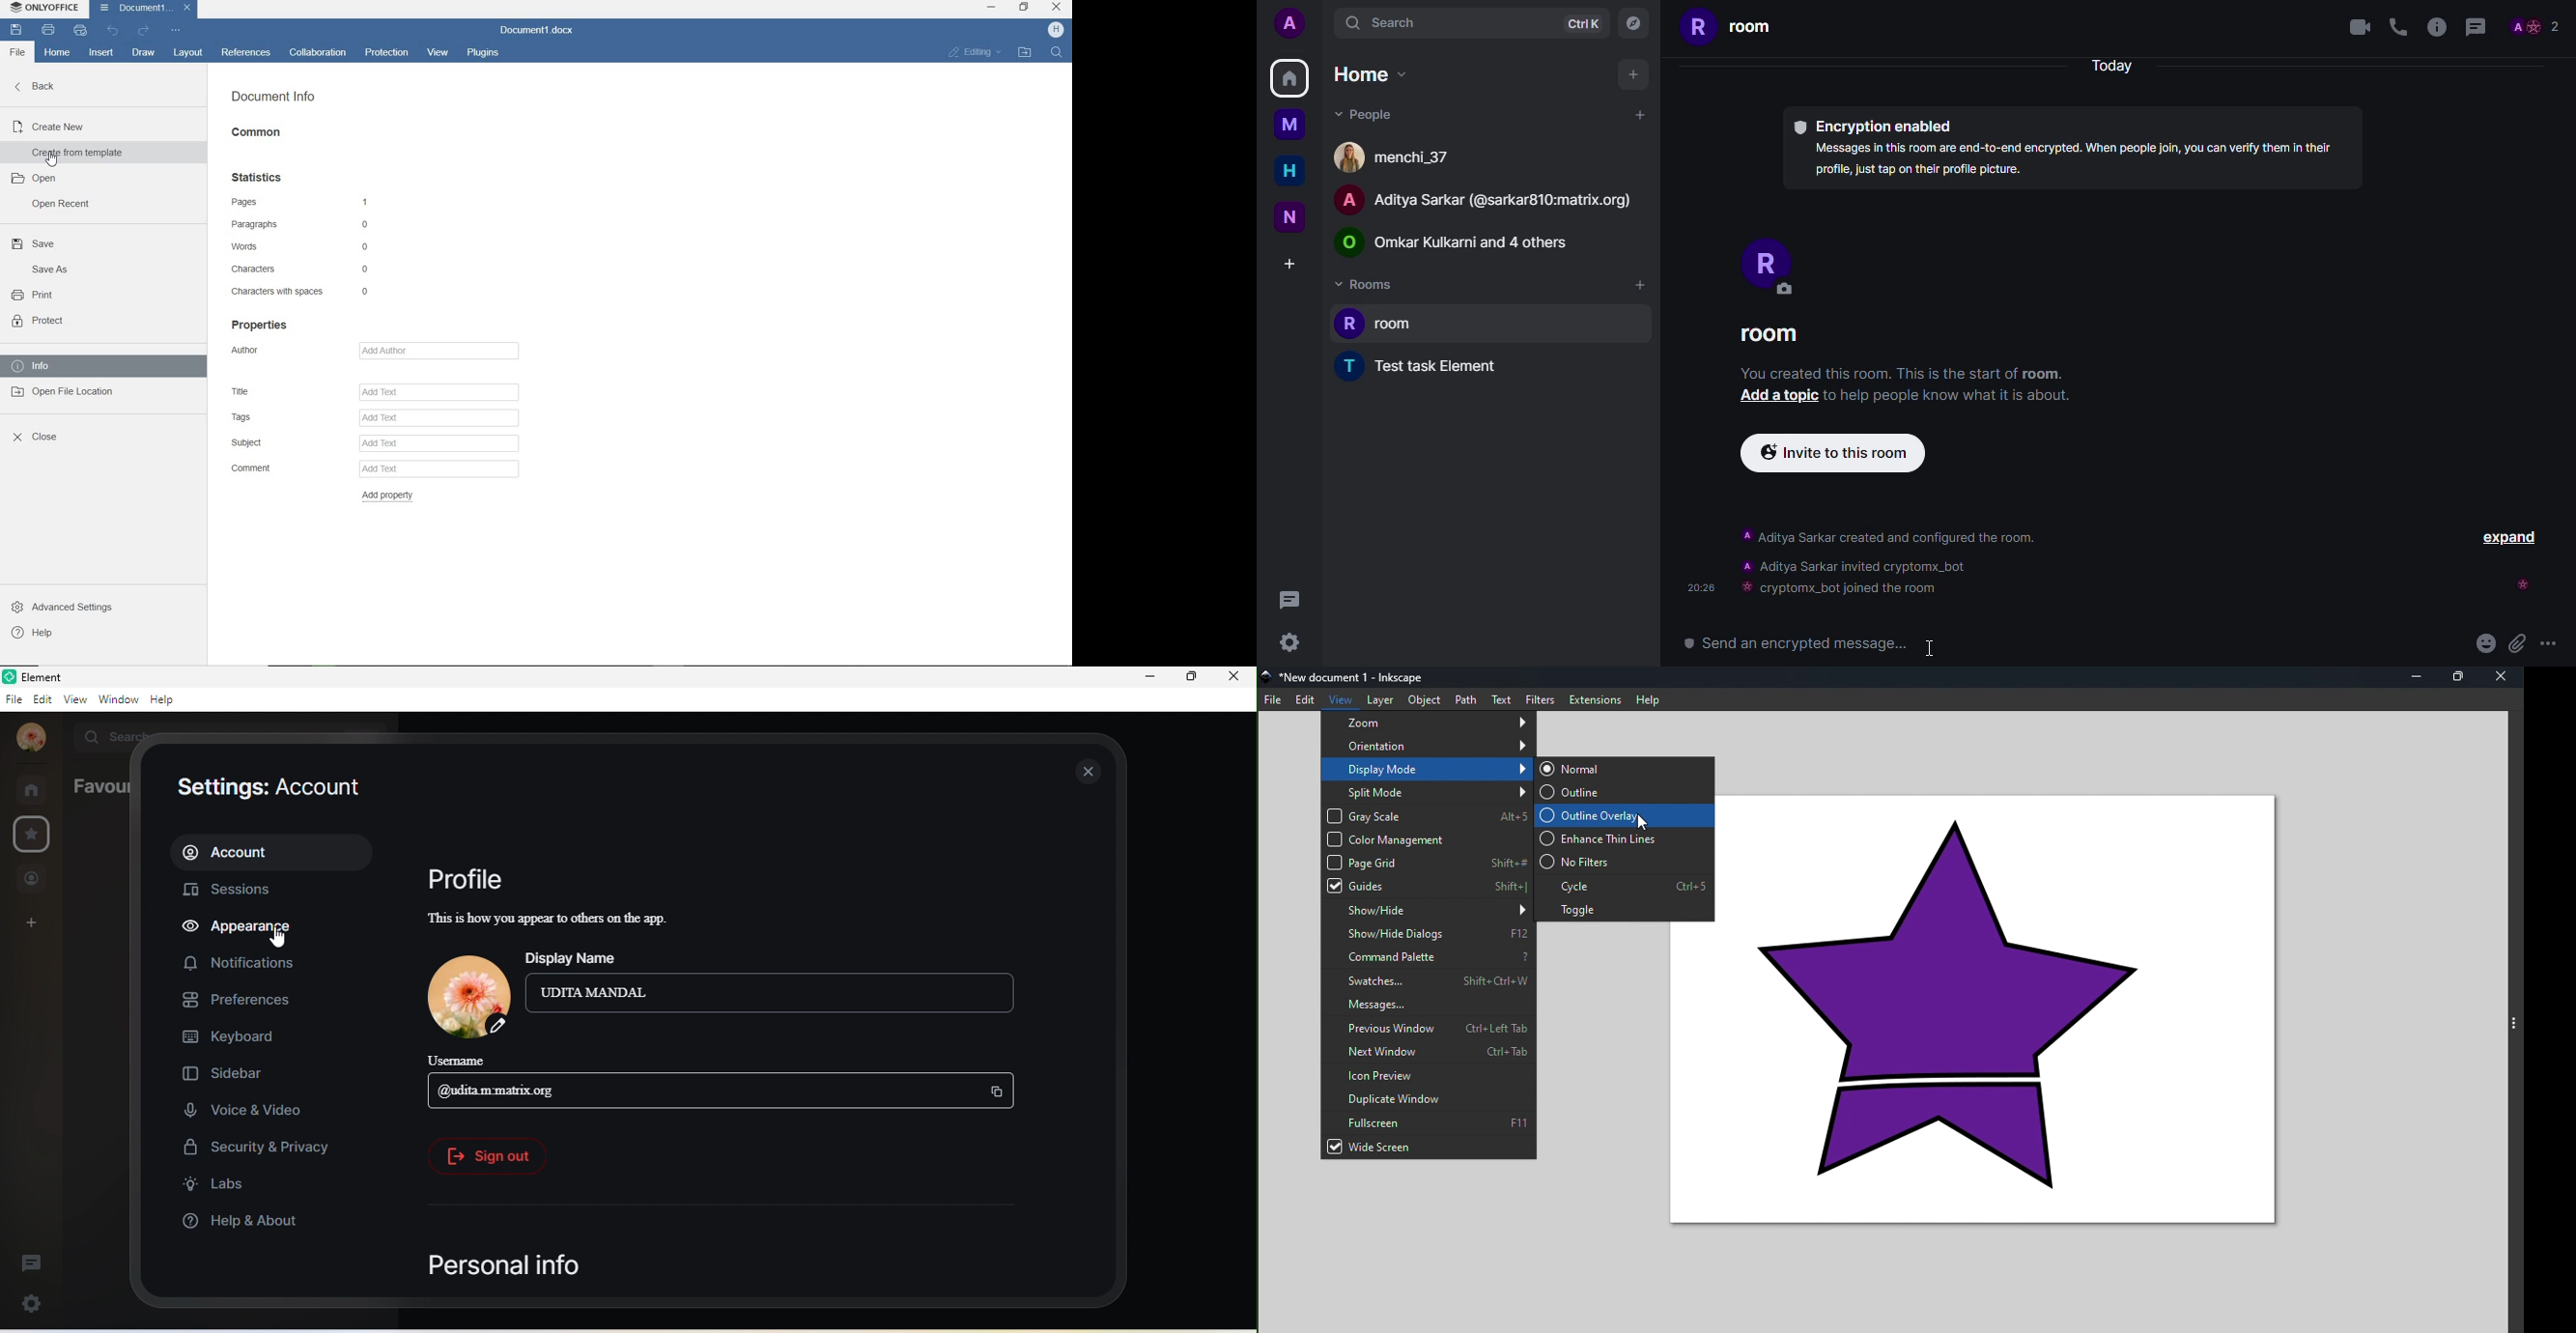 Image resolution: width=2576 pixels, height=1344 pixels. I want to click on Home, so click(57, 53).